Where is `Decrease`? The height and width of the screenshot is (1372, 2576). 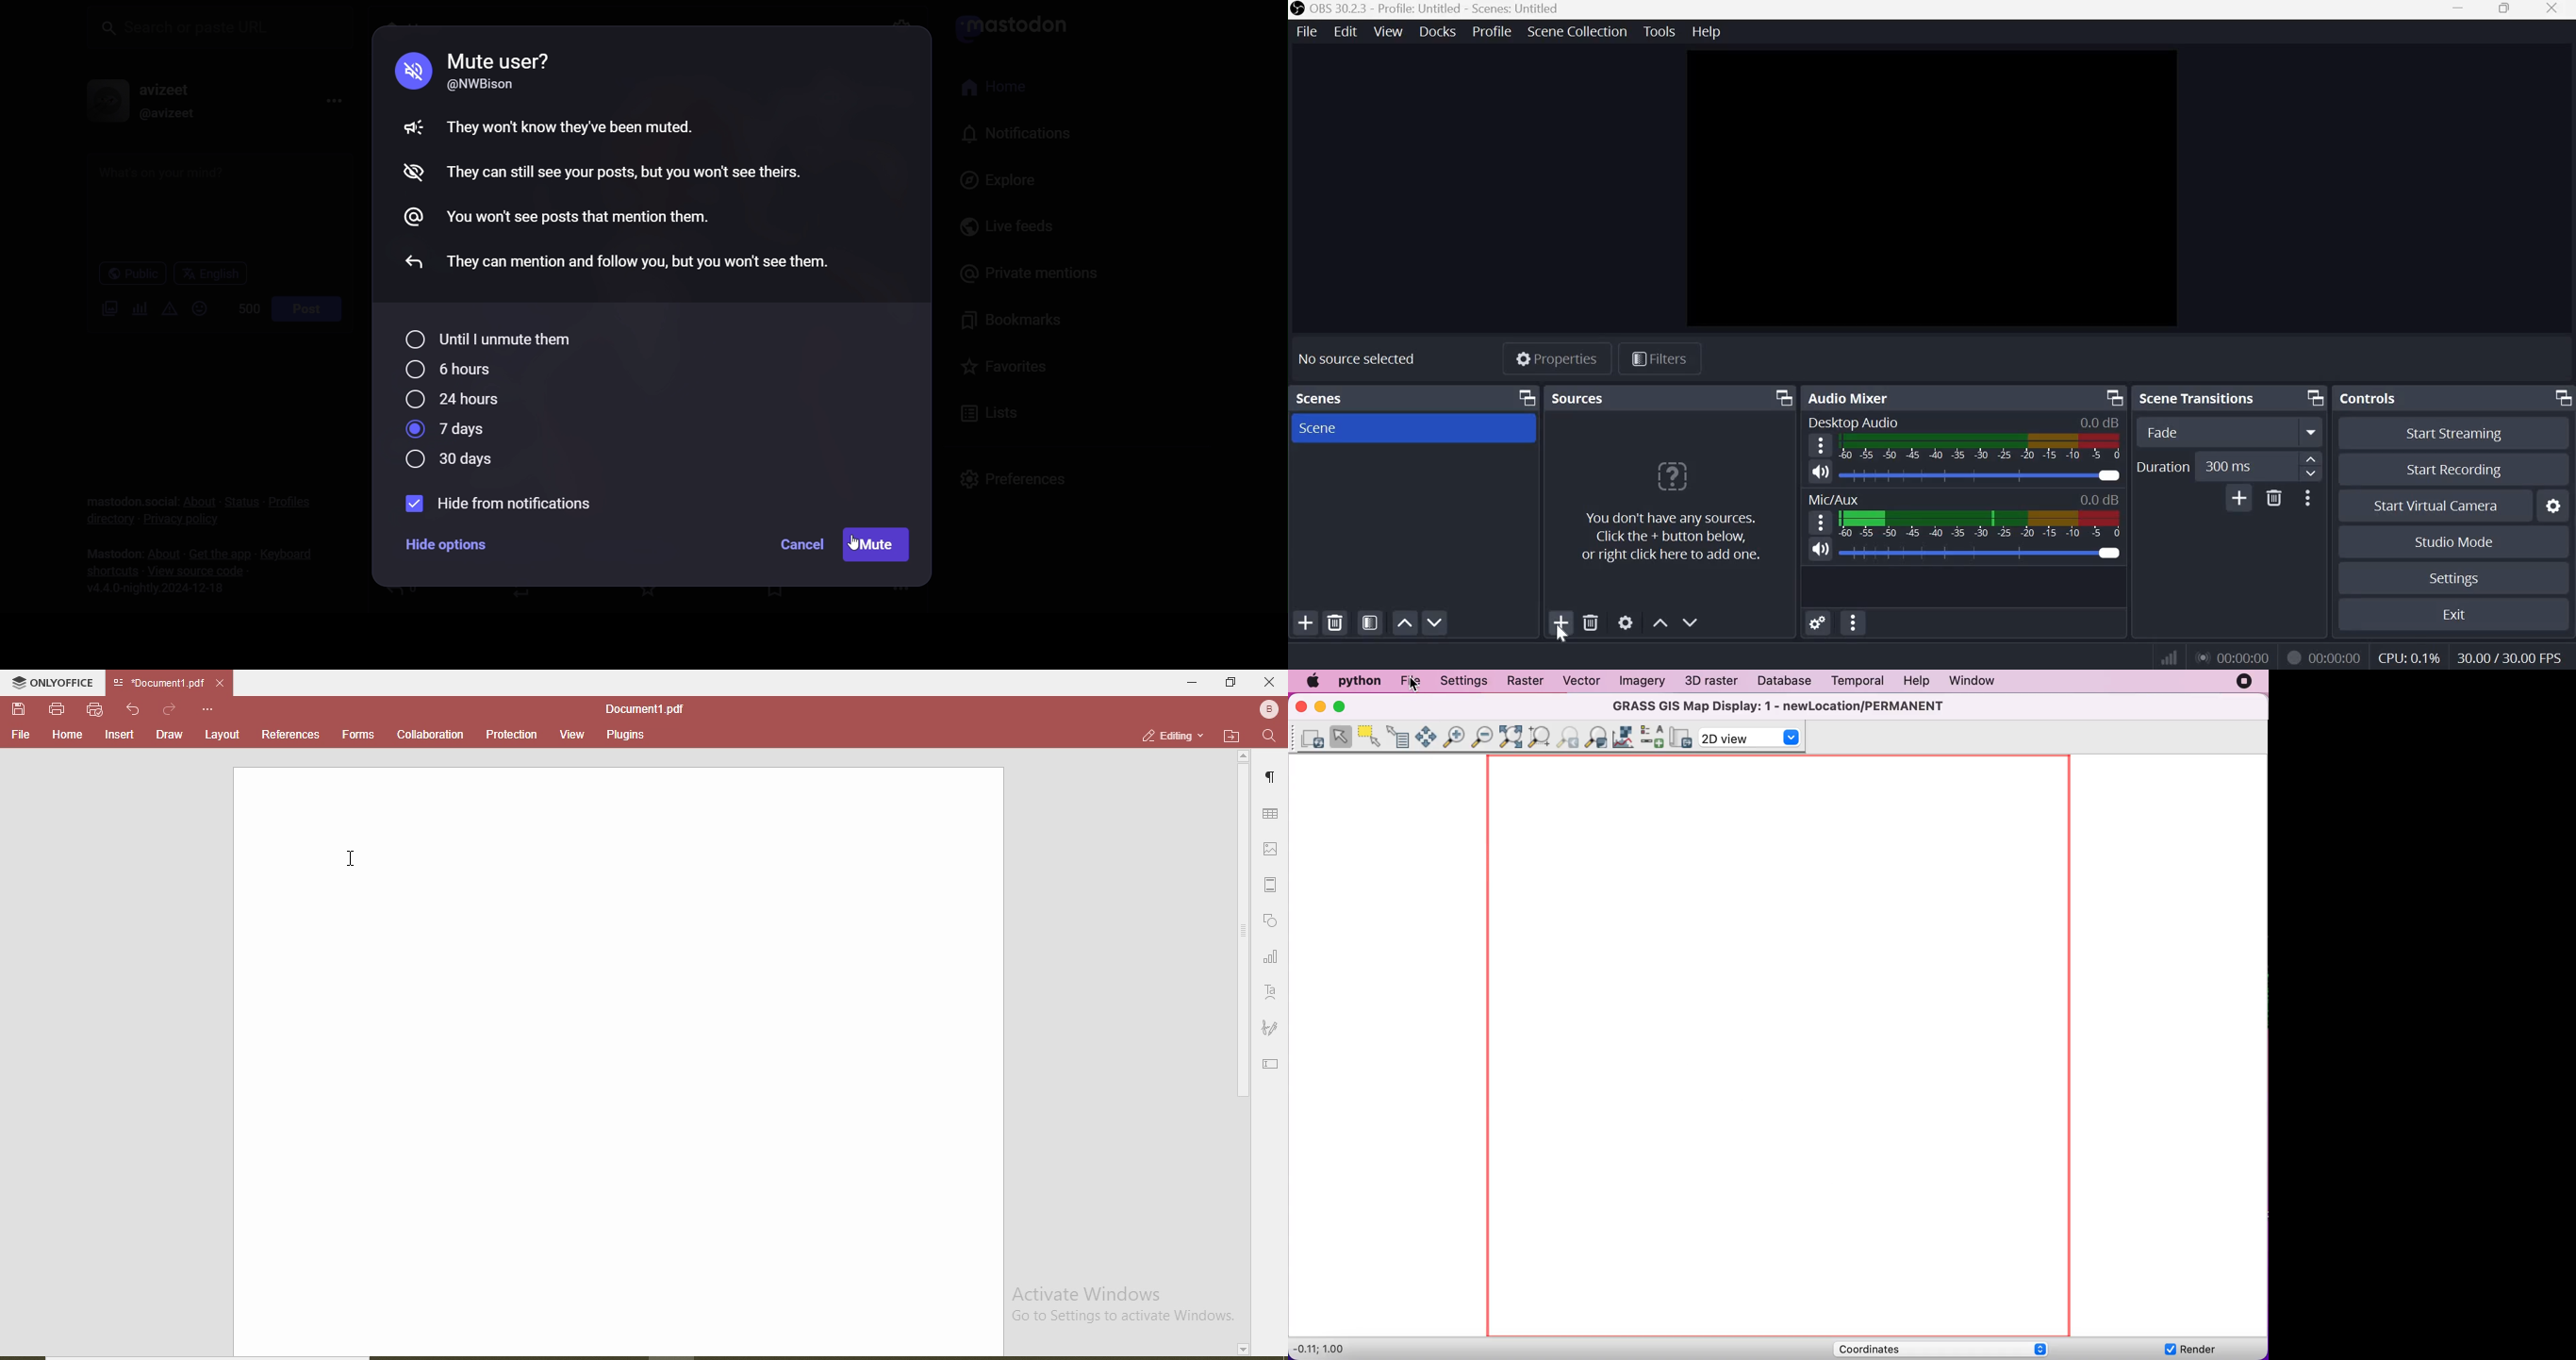
Decrease is located at coordinates (2312, 476).